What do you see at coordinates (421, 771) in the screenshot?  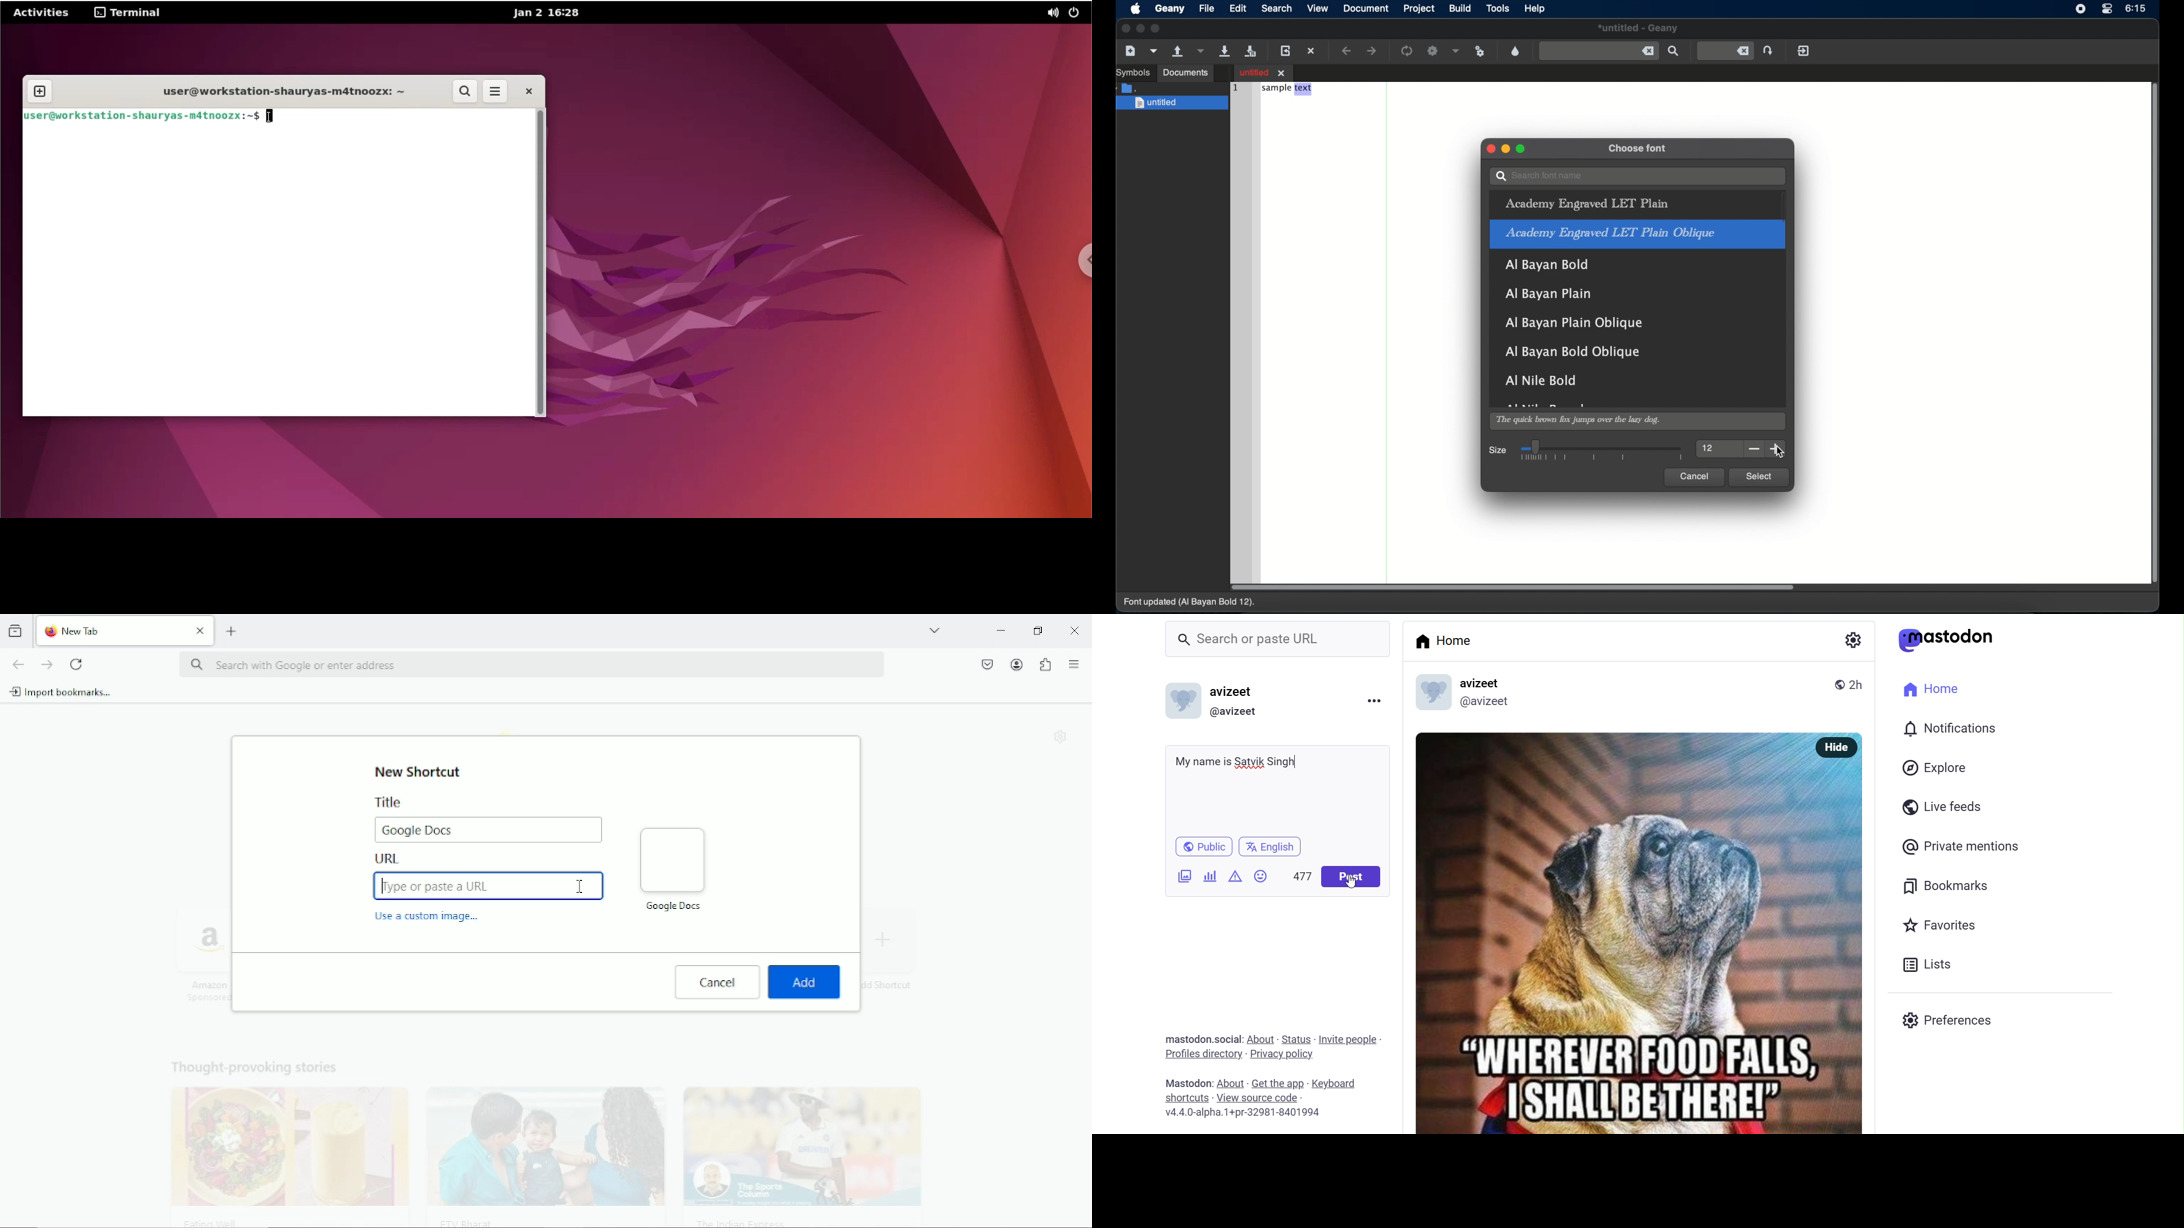 I see `New shortcut` at bounding box center [421, 771].